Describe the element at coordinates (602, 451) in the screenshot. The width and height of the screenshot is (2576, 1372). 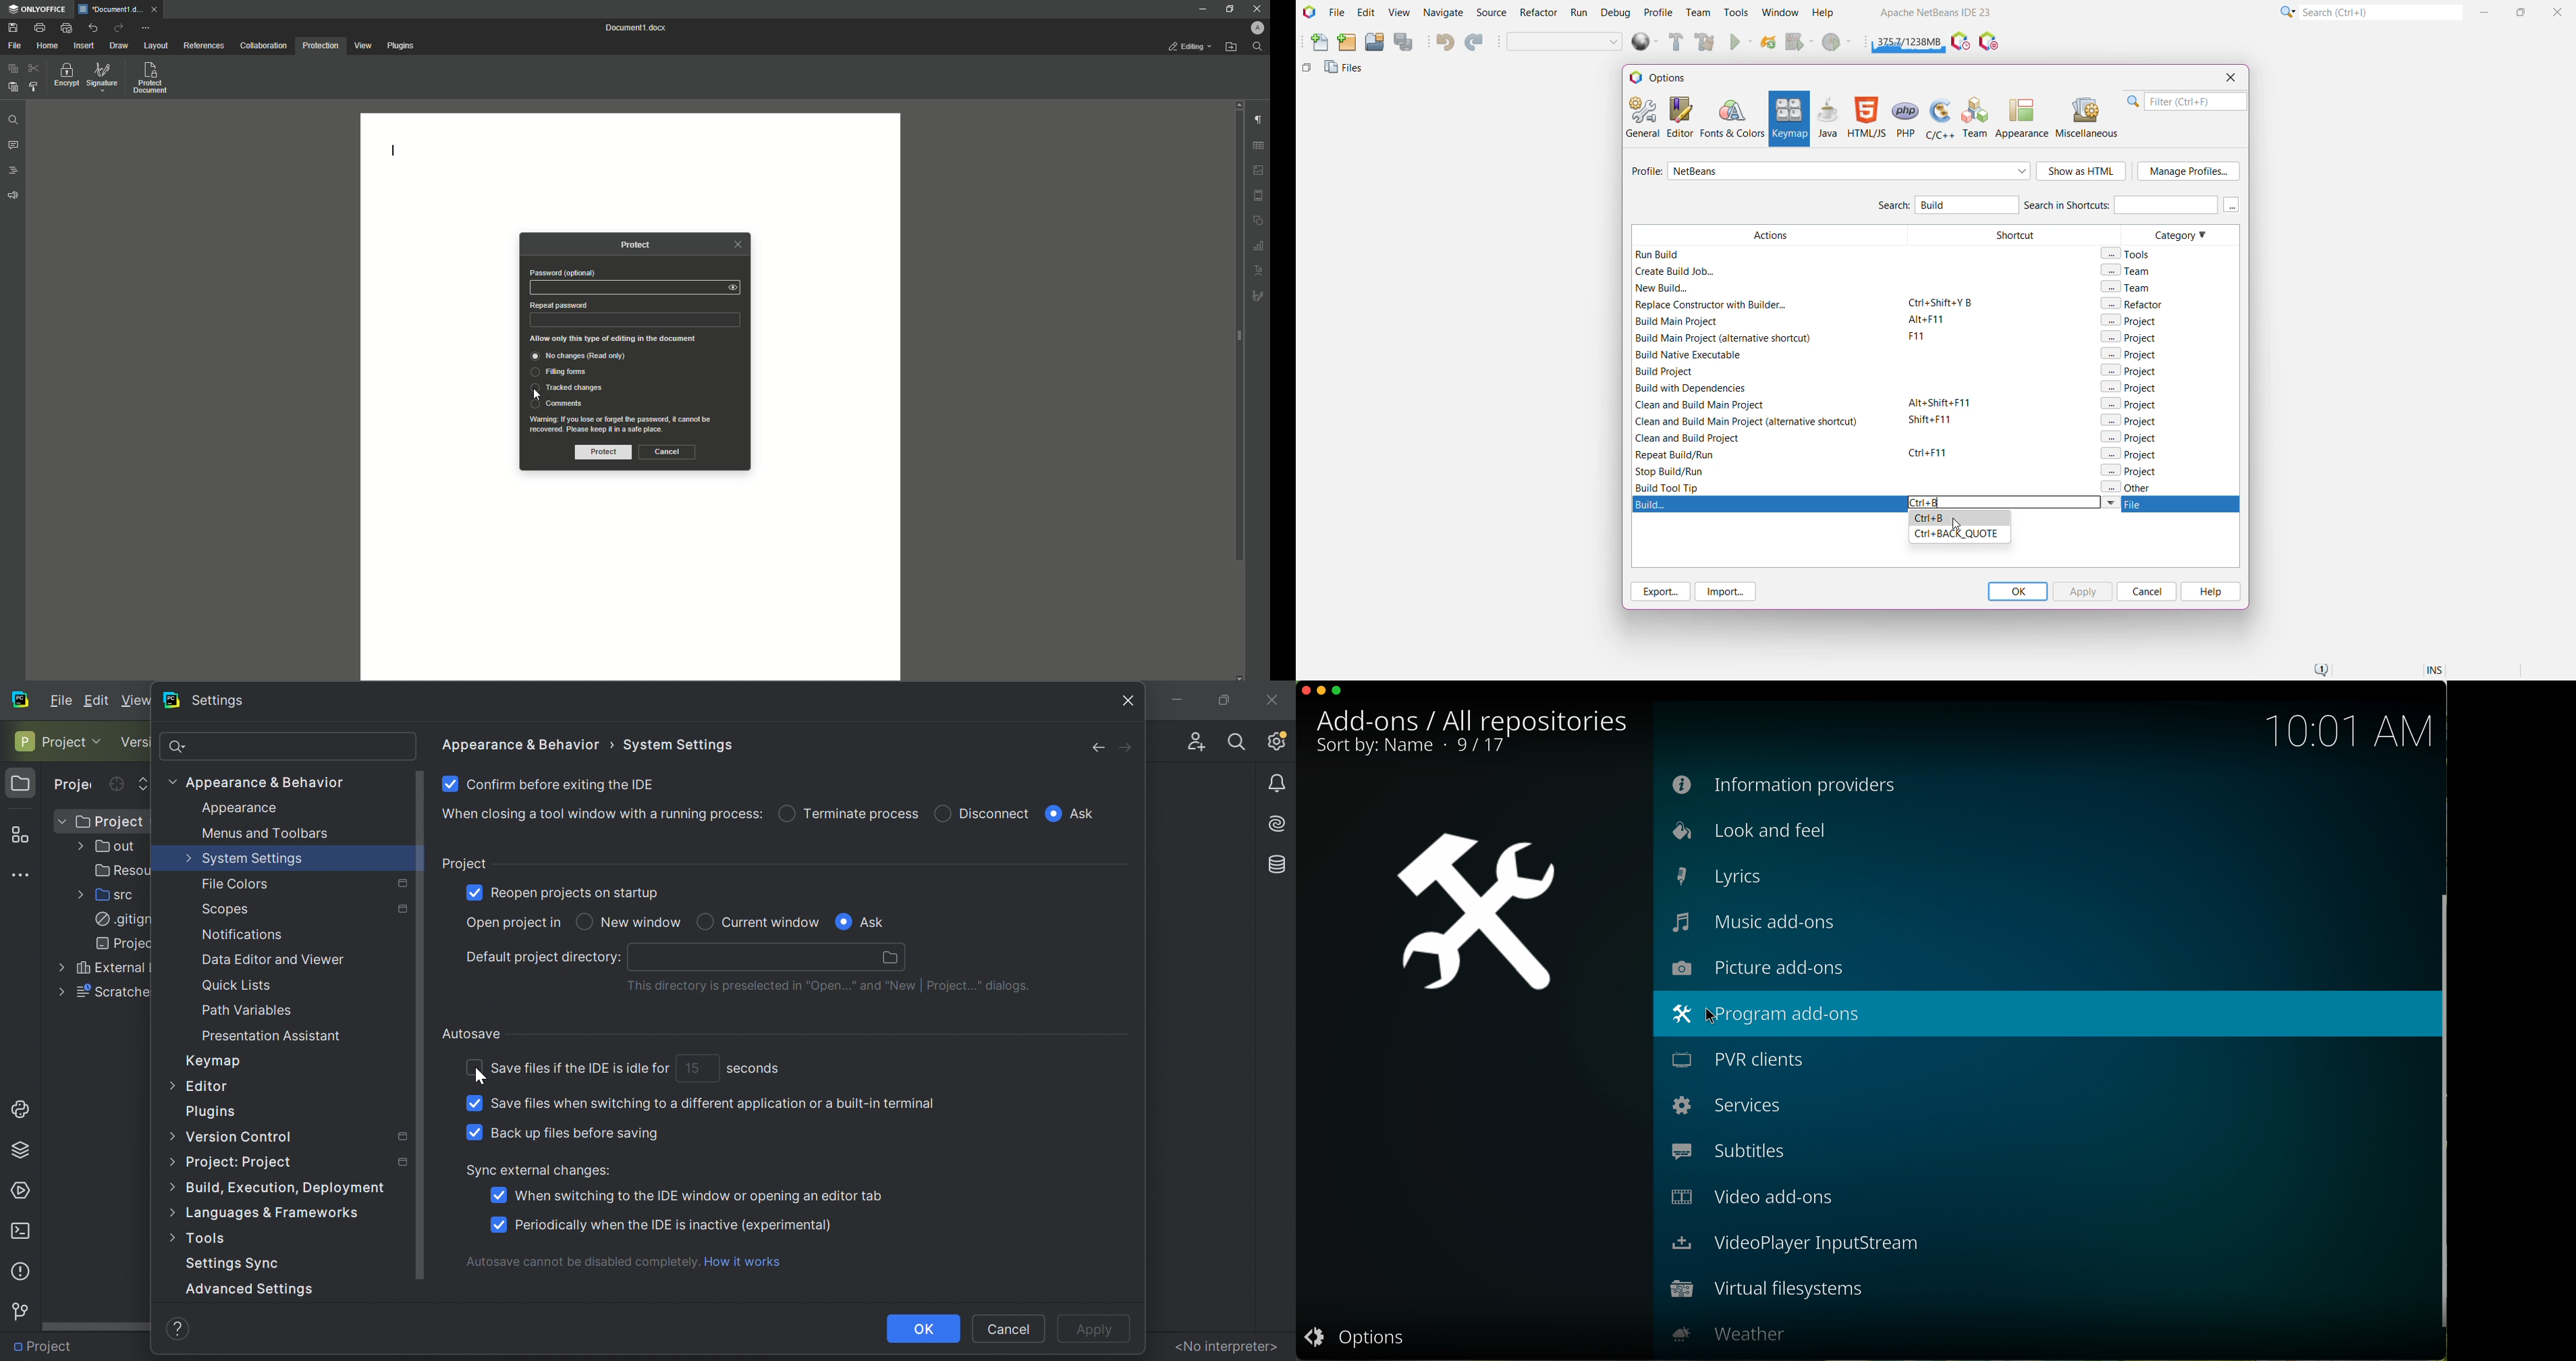
I see `Protect` at that location.